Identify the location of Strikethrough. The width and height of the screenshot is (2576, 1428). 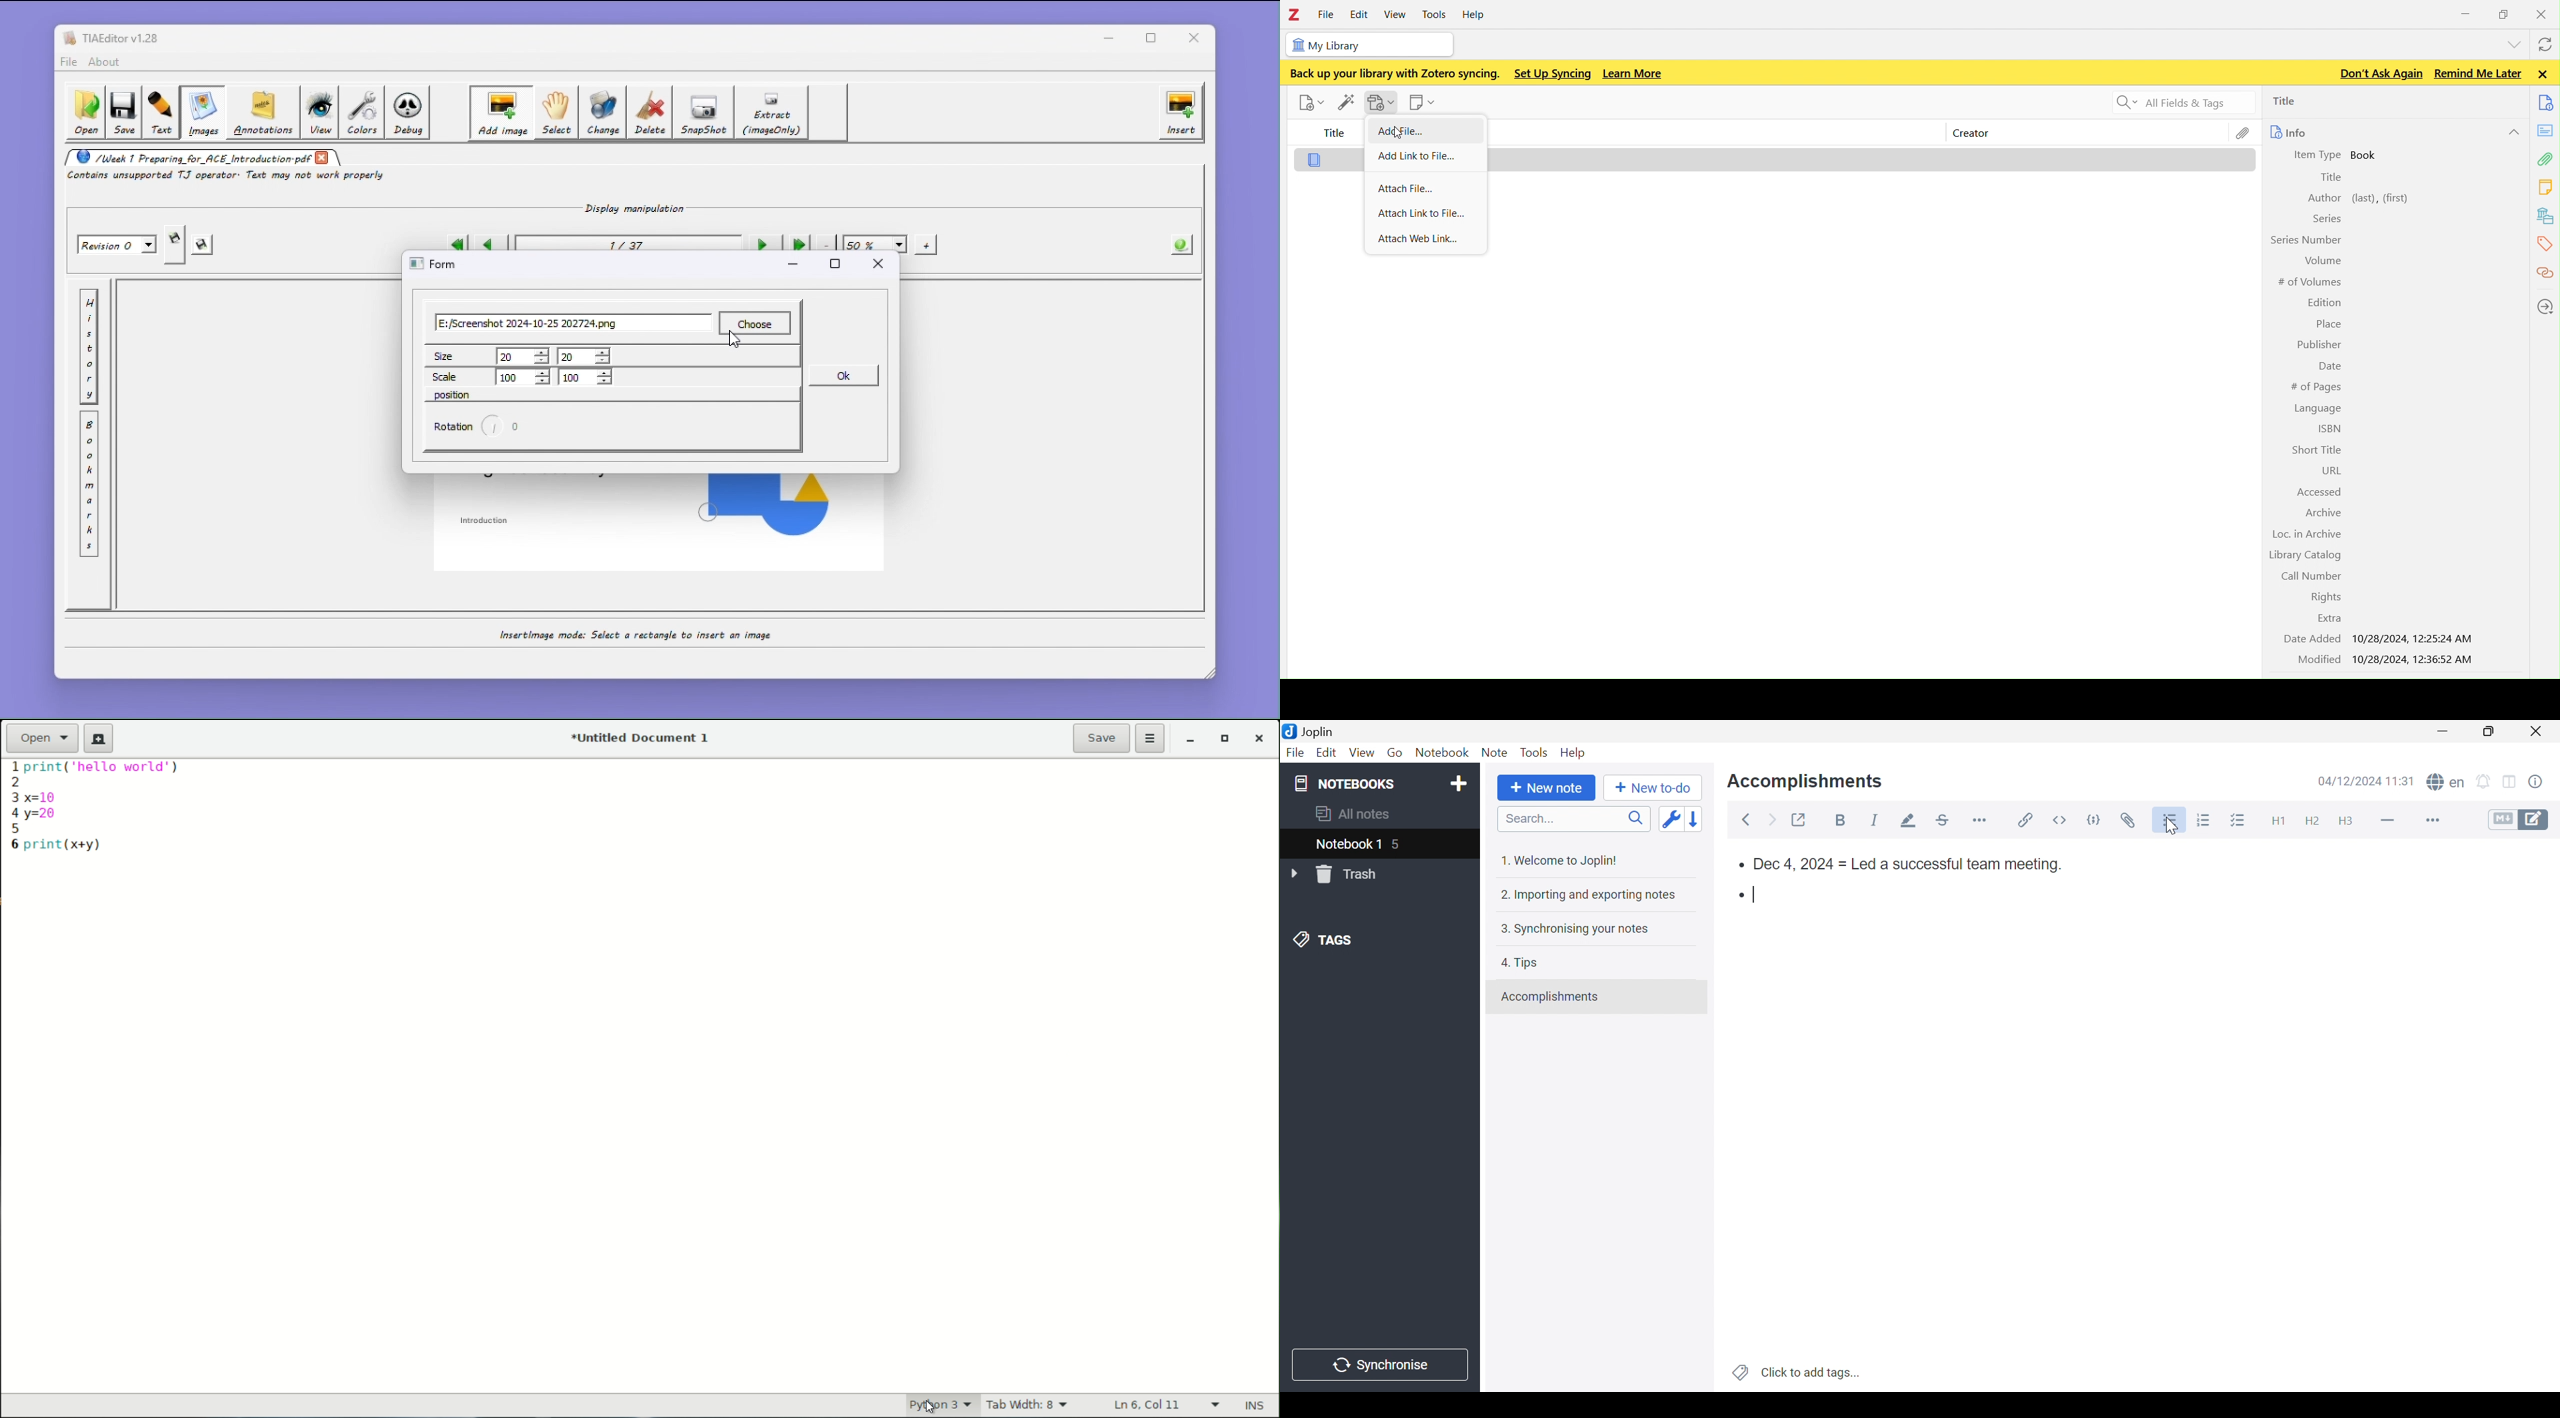
(1942, 822).